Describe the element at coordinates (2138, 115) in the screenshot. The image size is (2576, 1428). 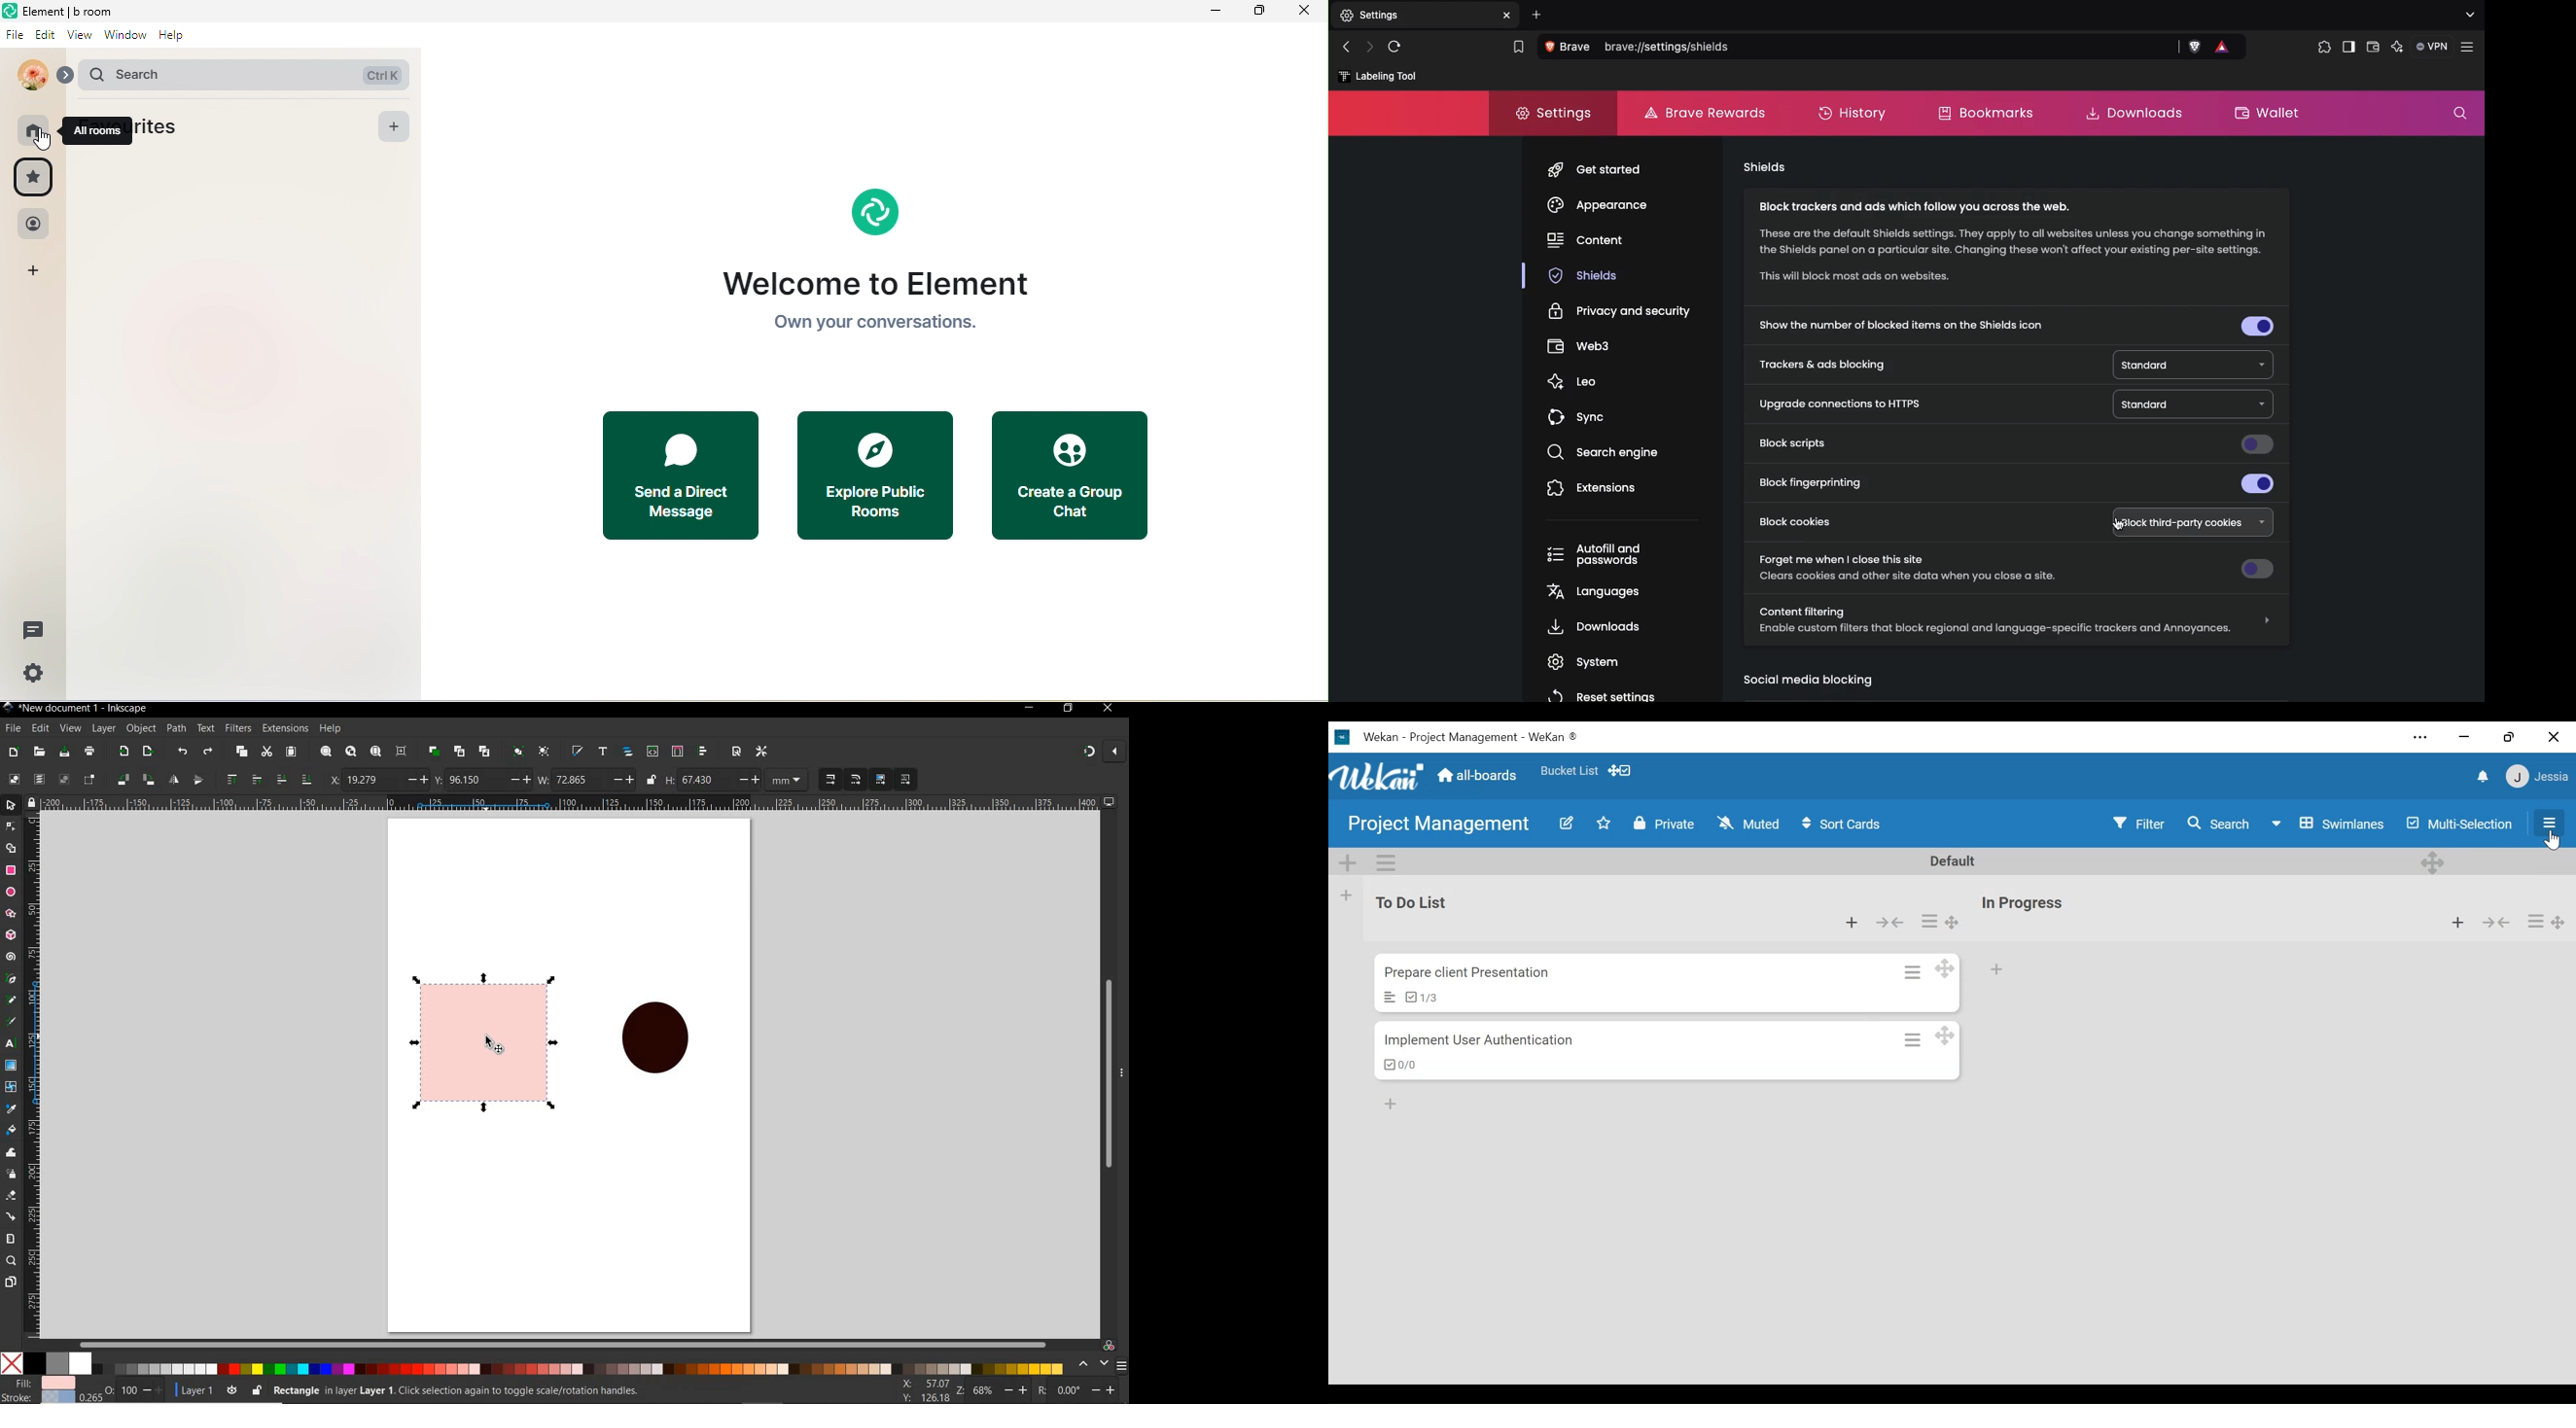
I see `Downloads` at that location.